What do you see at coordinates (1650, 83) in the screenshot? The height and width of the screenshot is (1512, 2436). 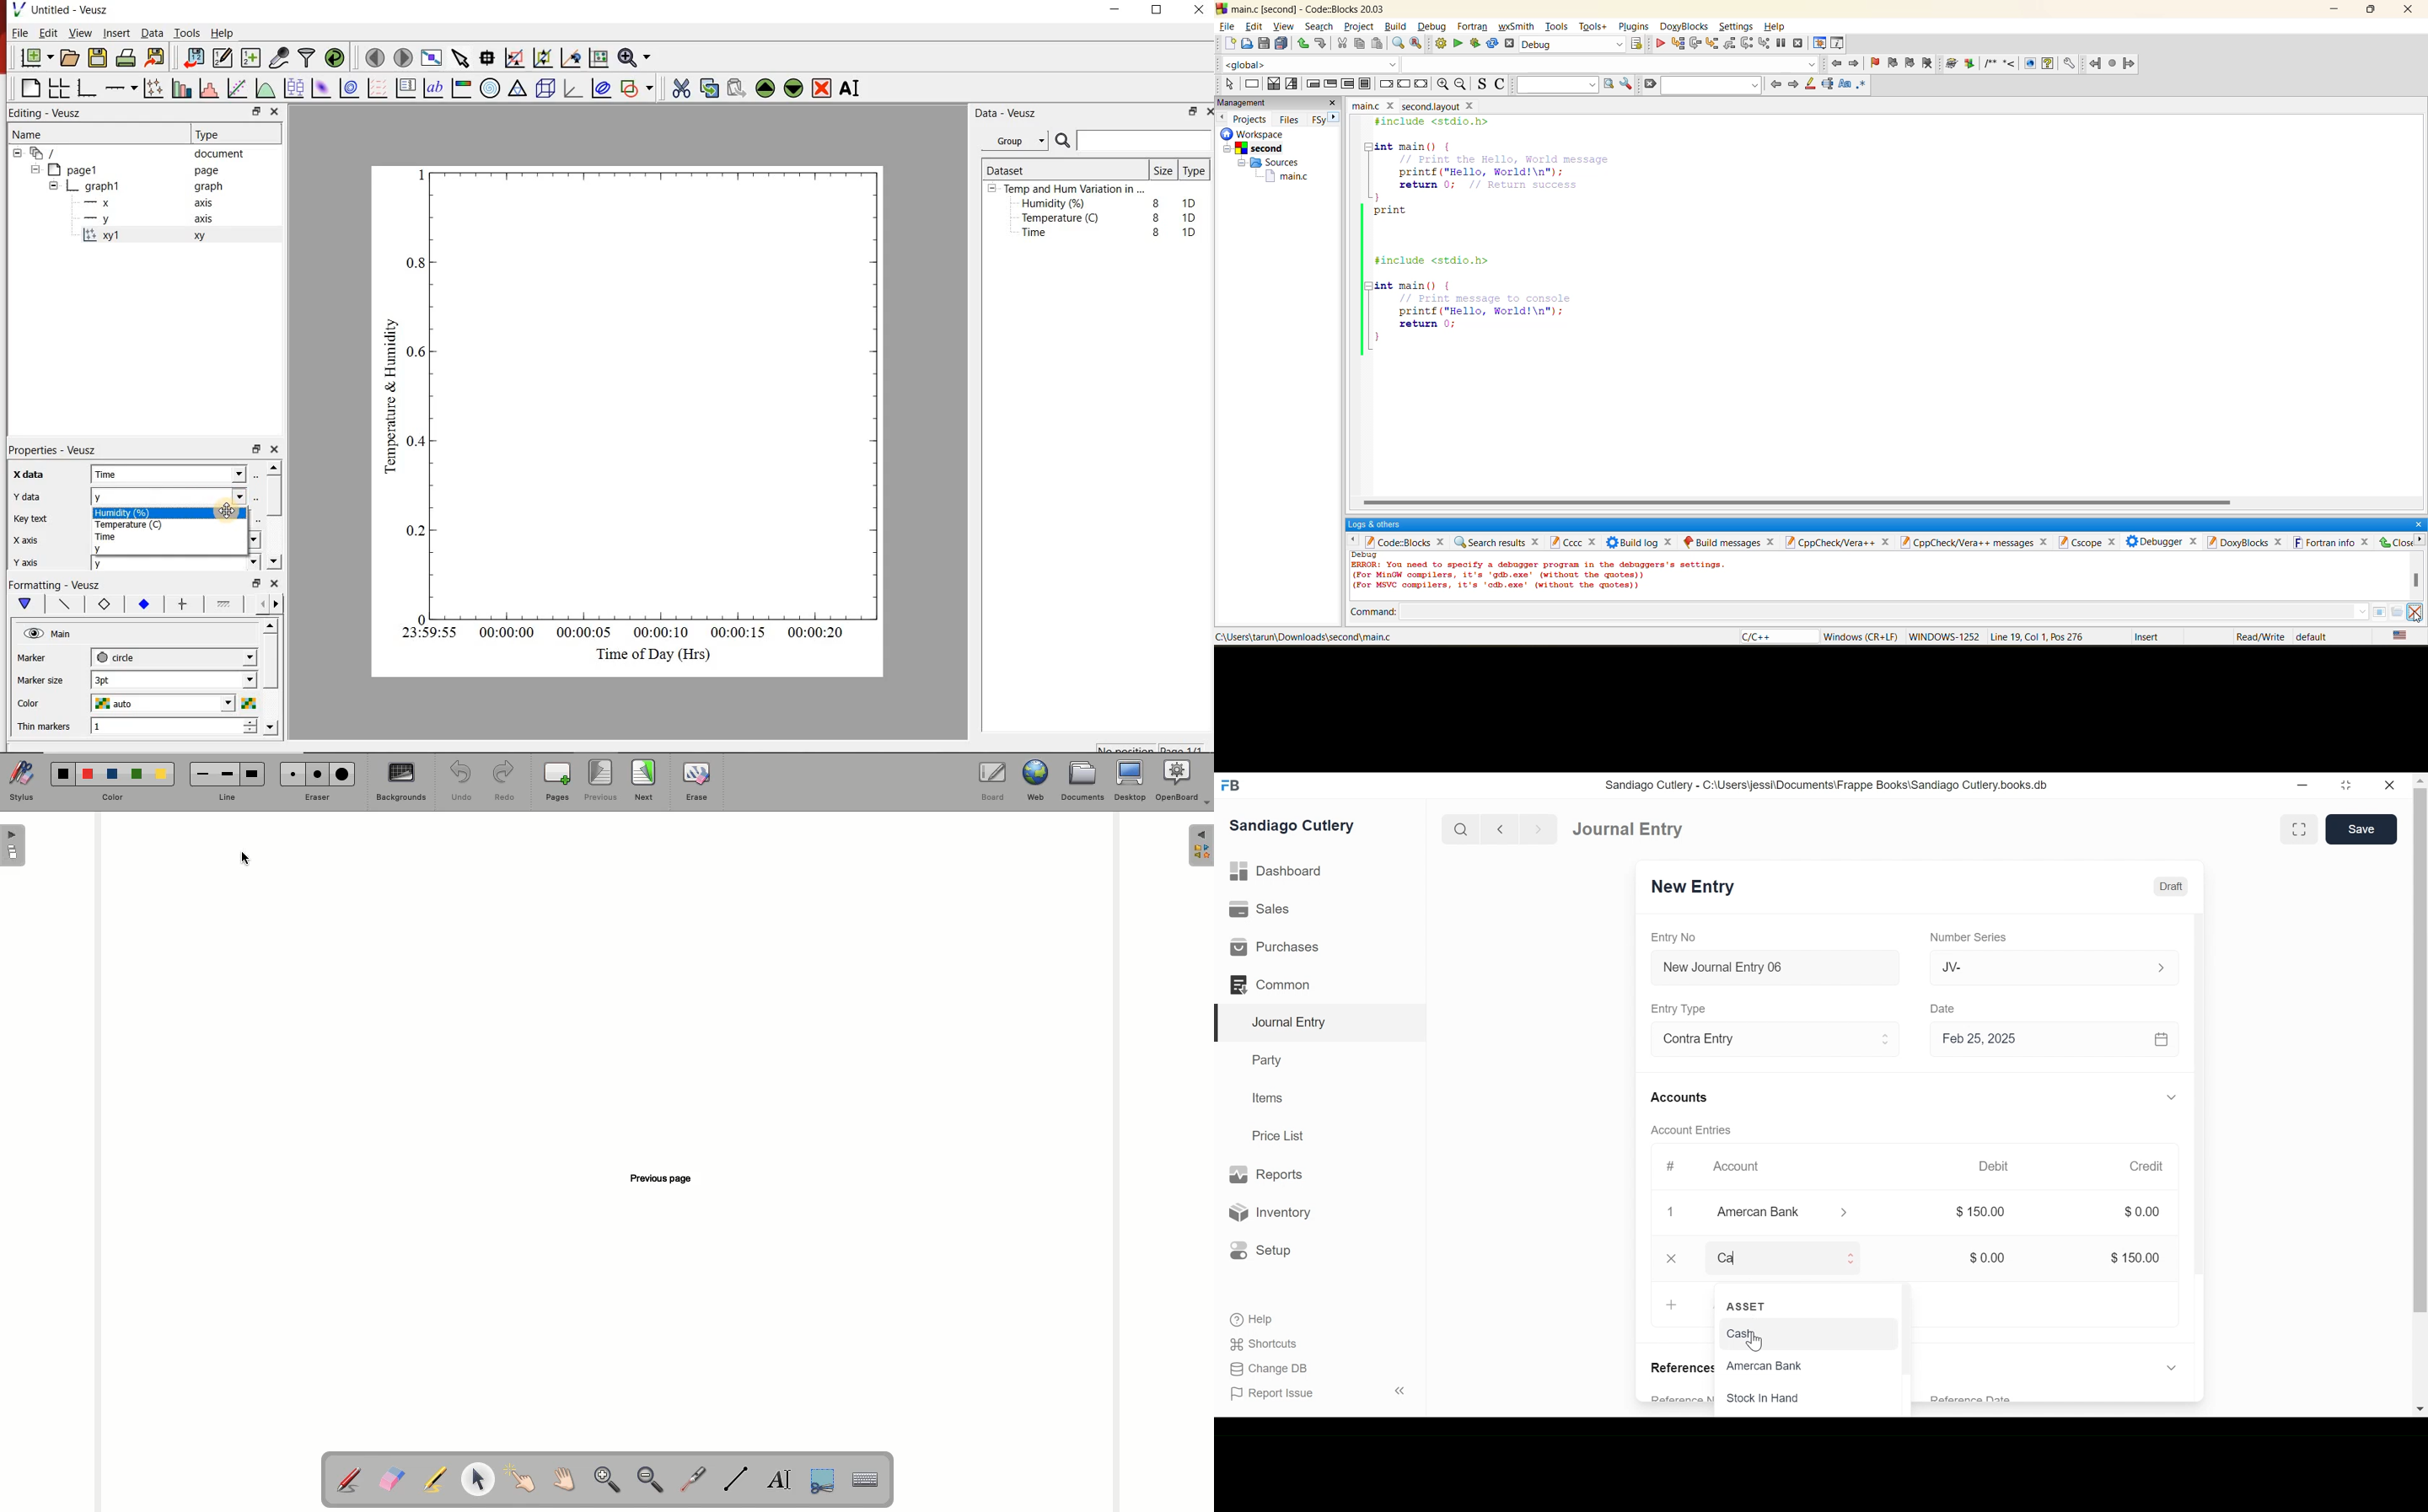 I see `clear` at bounding box center [1650, 83].